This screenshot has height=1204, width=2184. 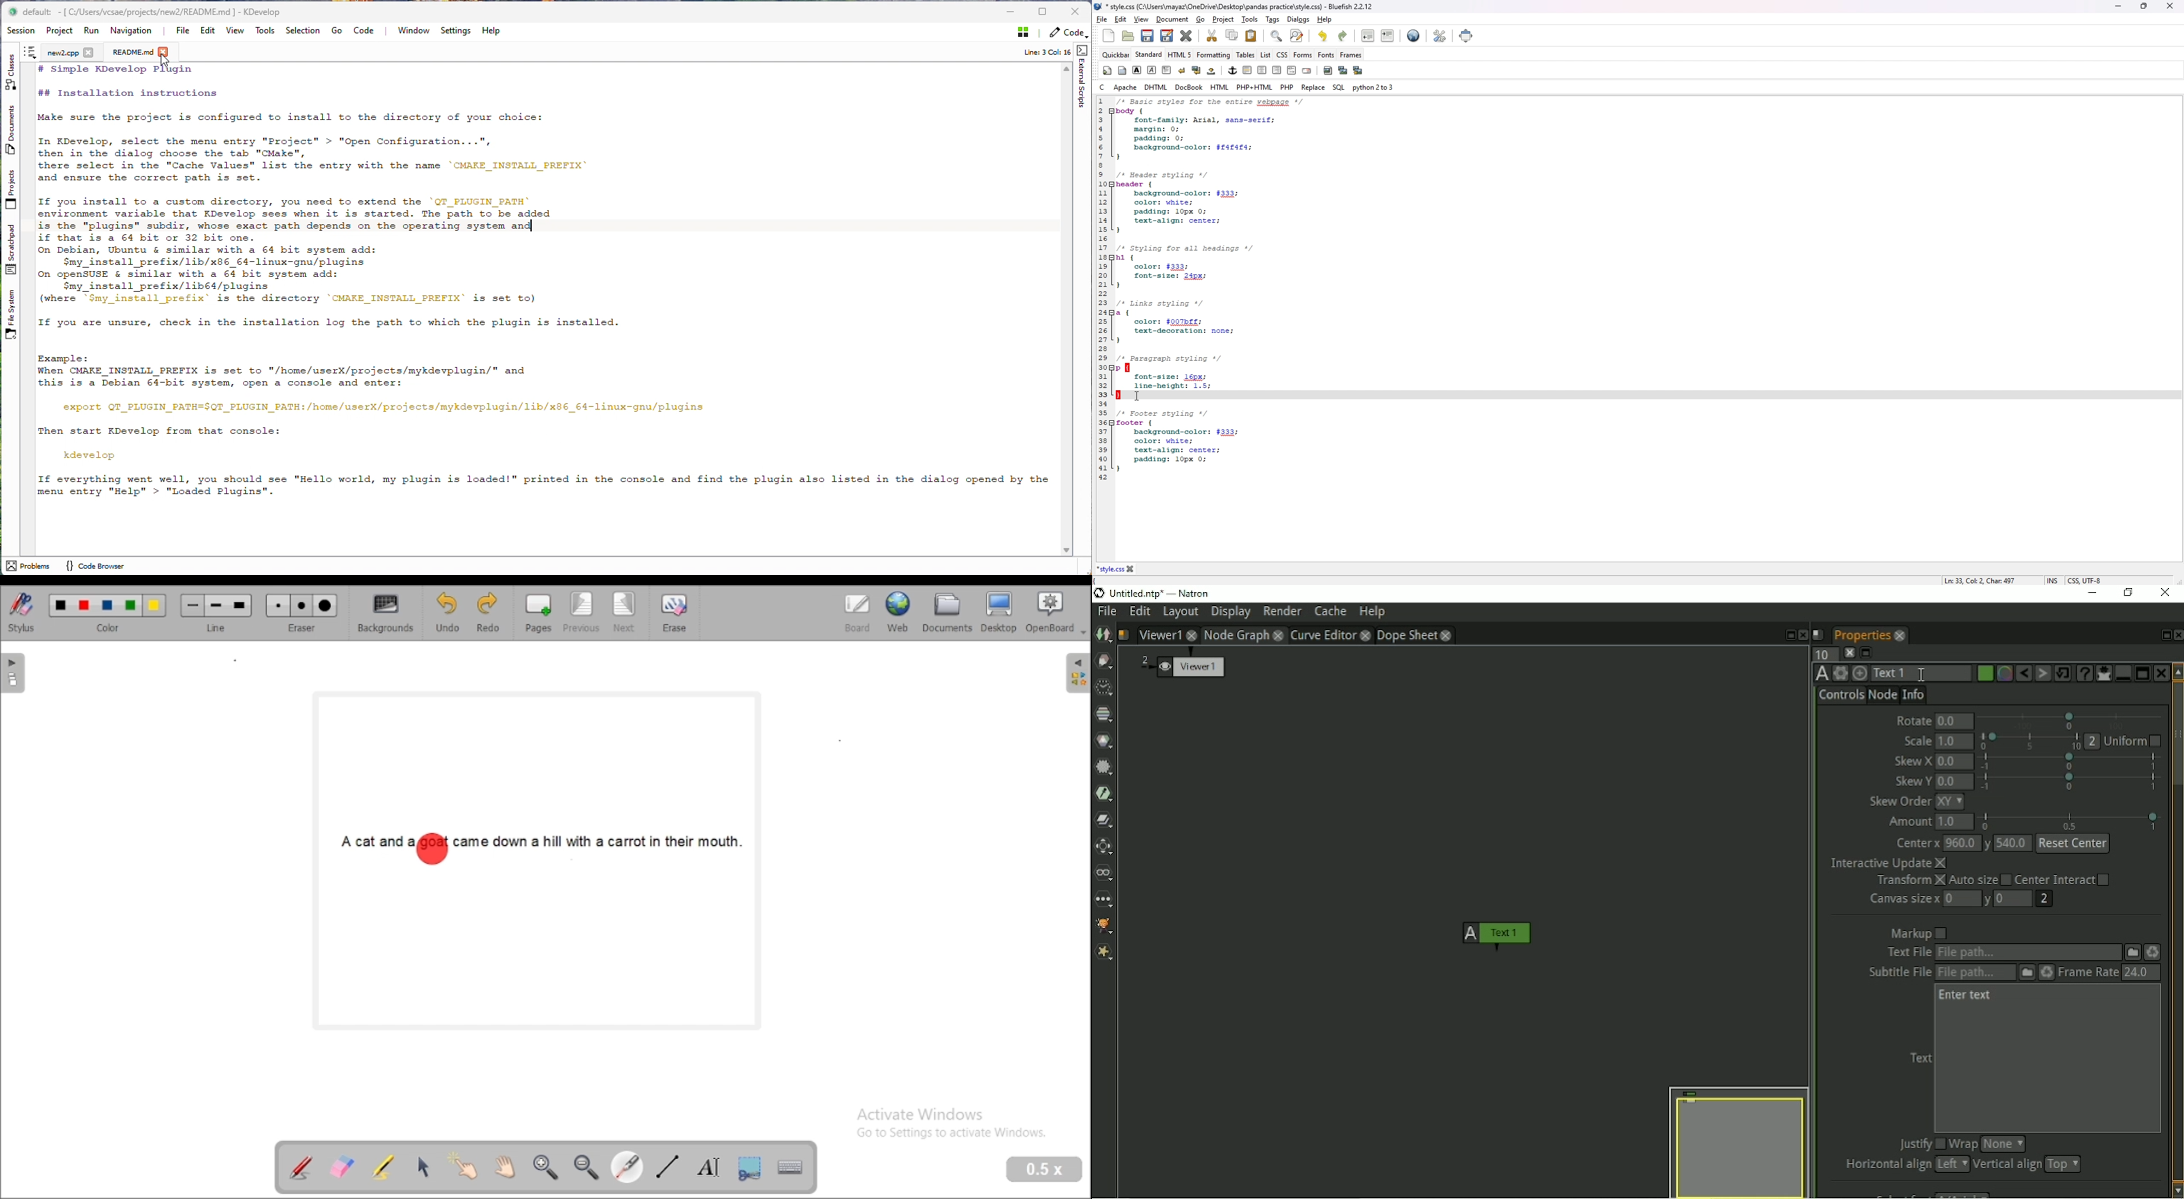 What do you see at coordinates (1325, 19) in the screenshot?
I see `help` at bounding box center [1325, 19].